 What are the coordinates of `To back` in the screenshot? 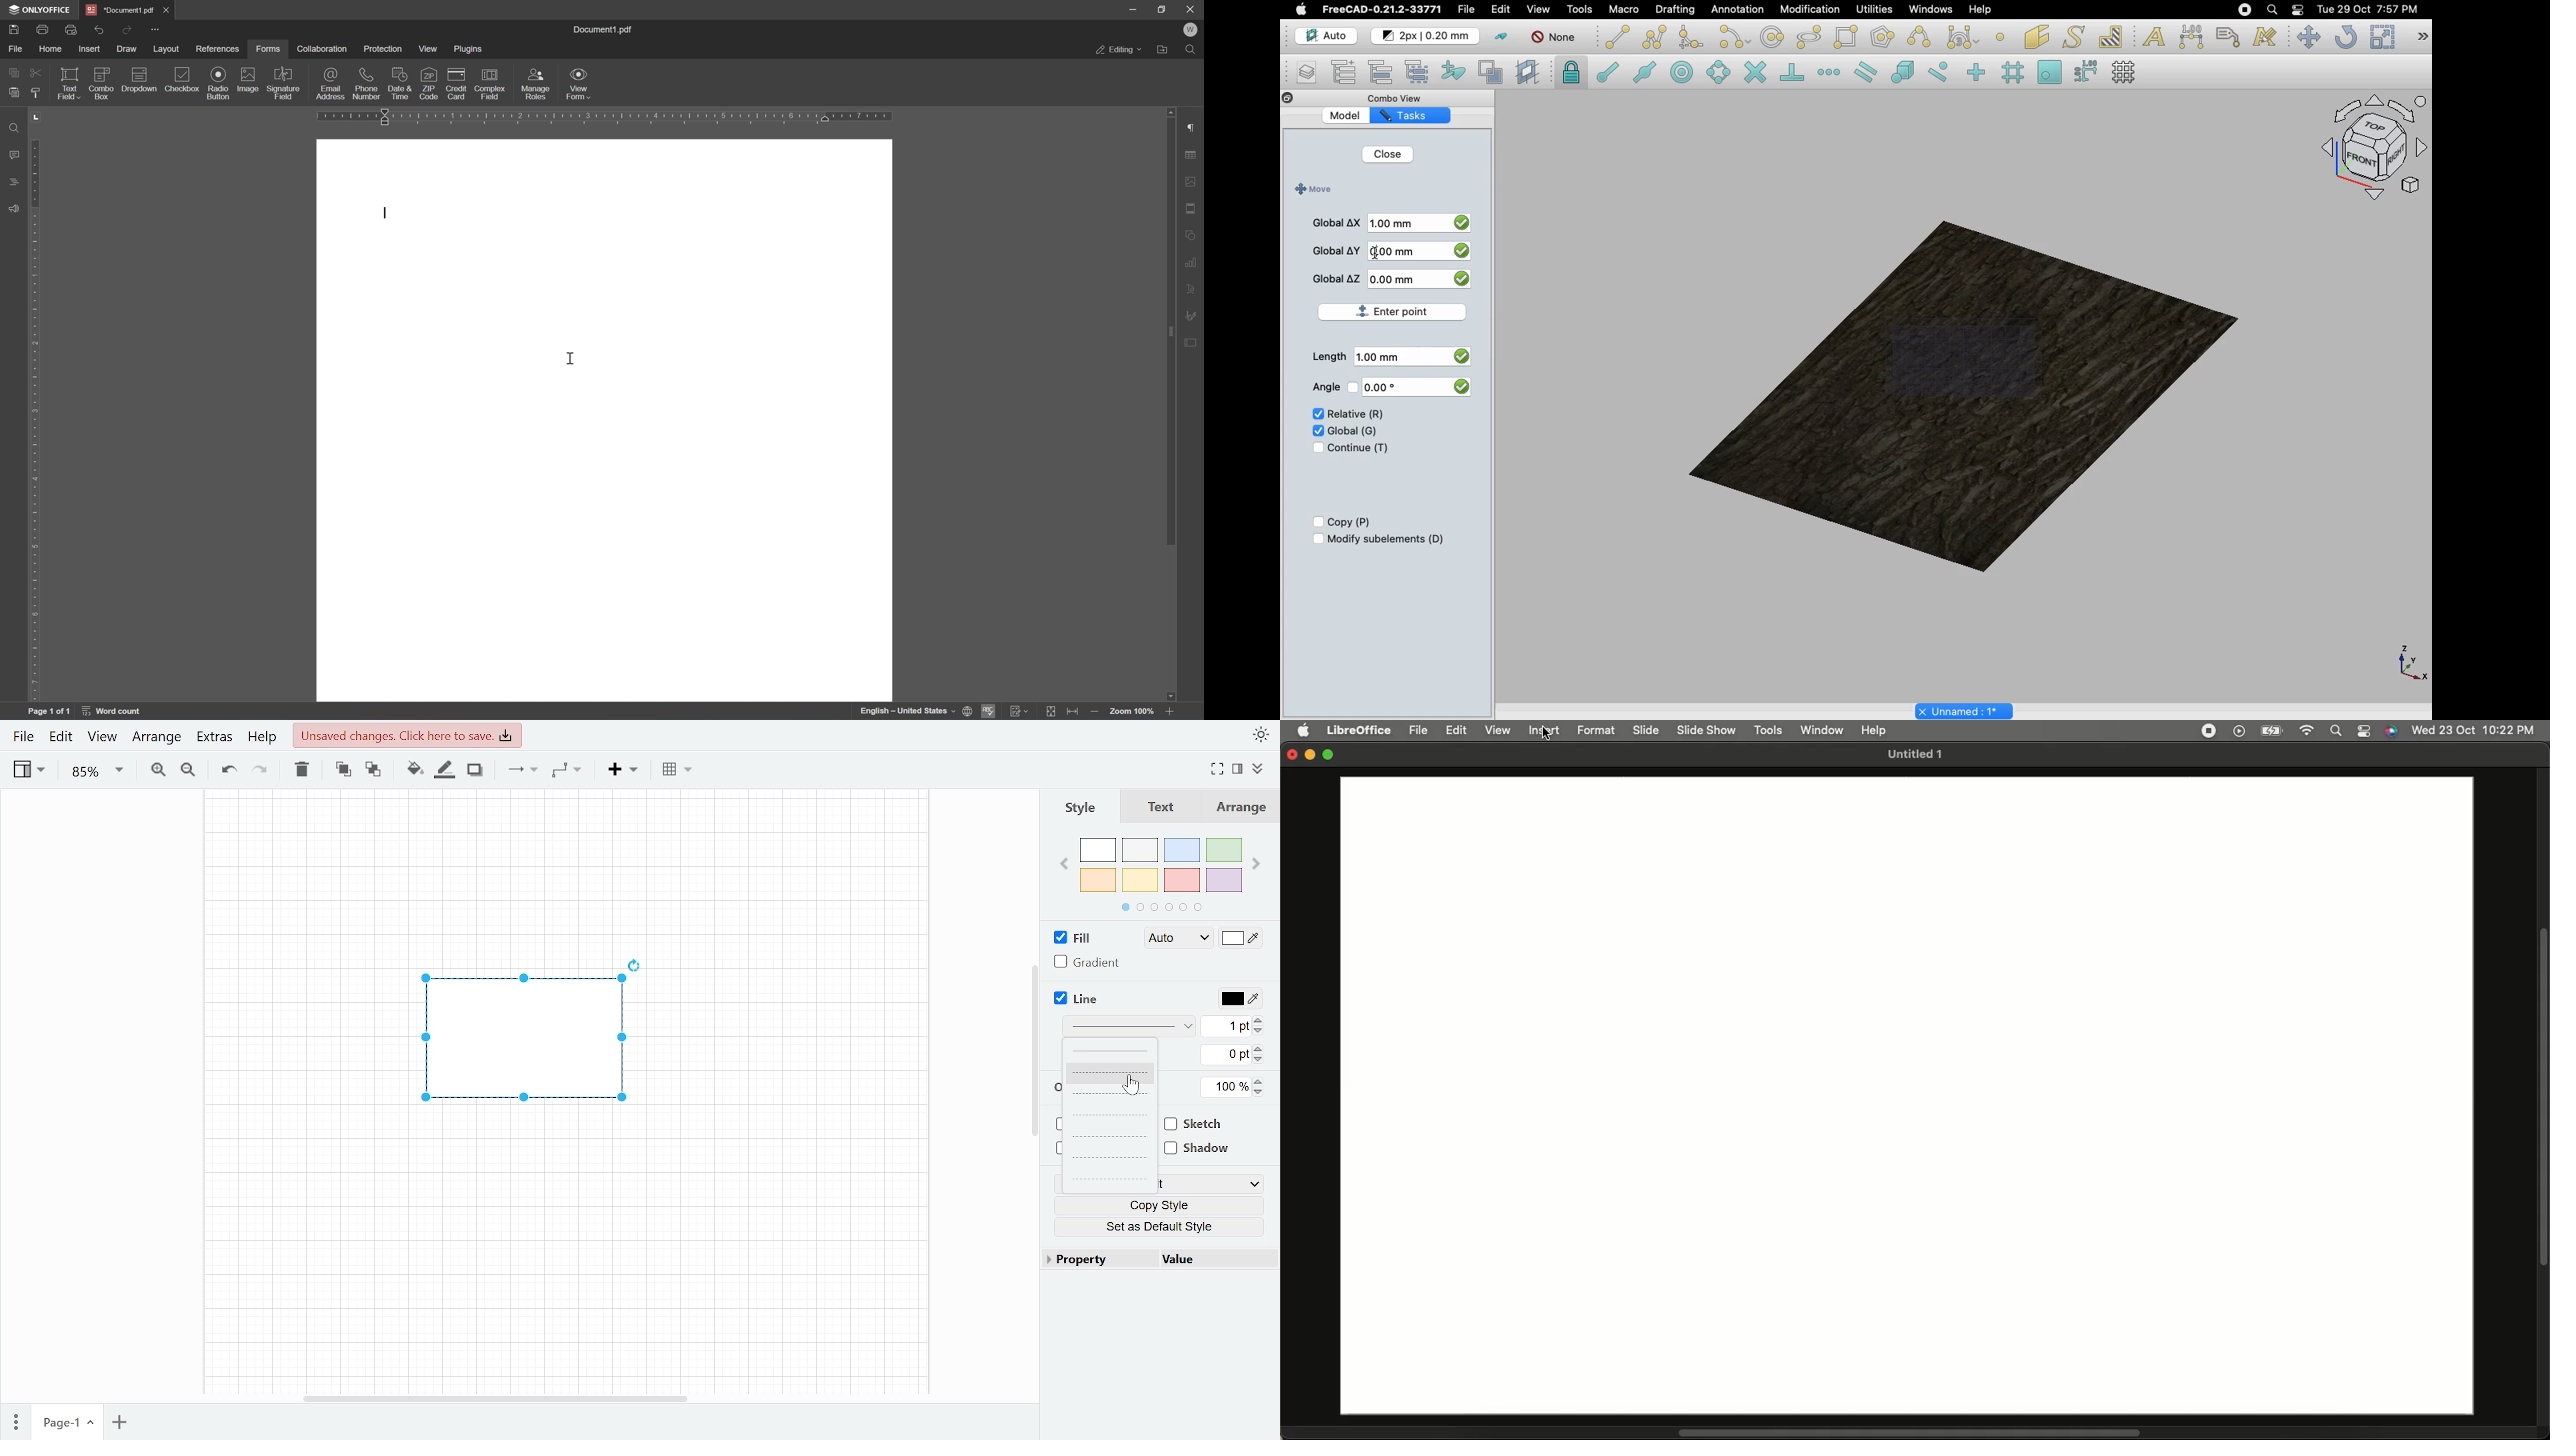 It's located at (372, 771).